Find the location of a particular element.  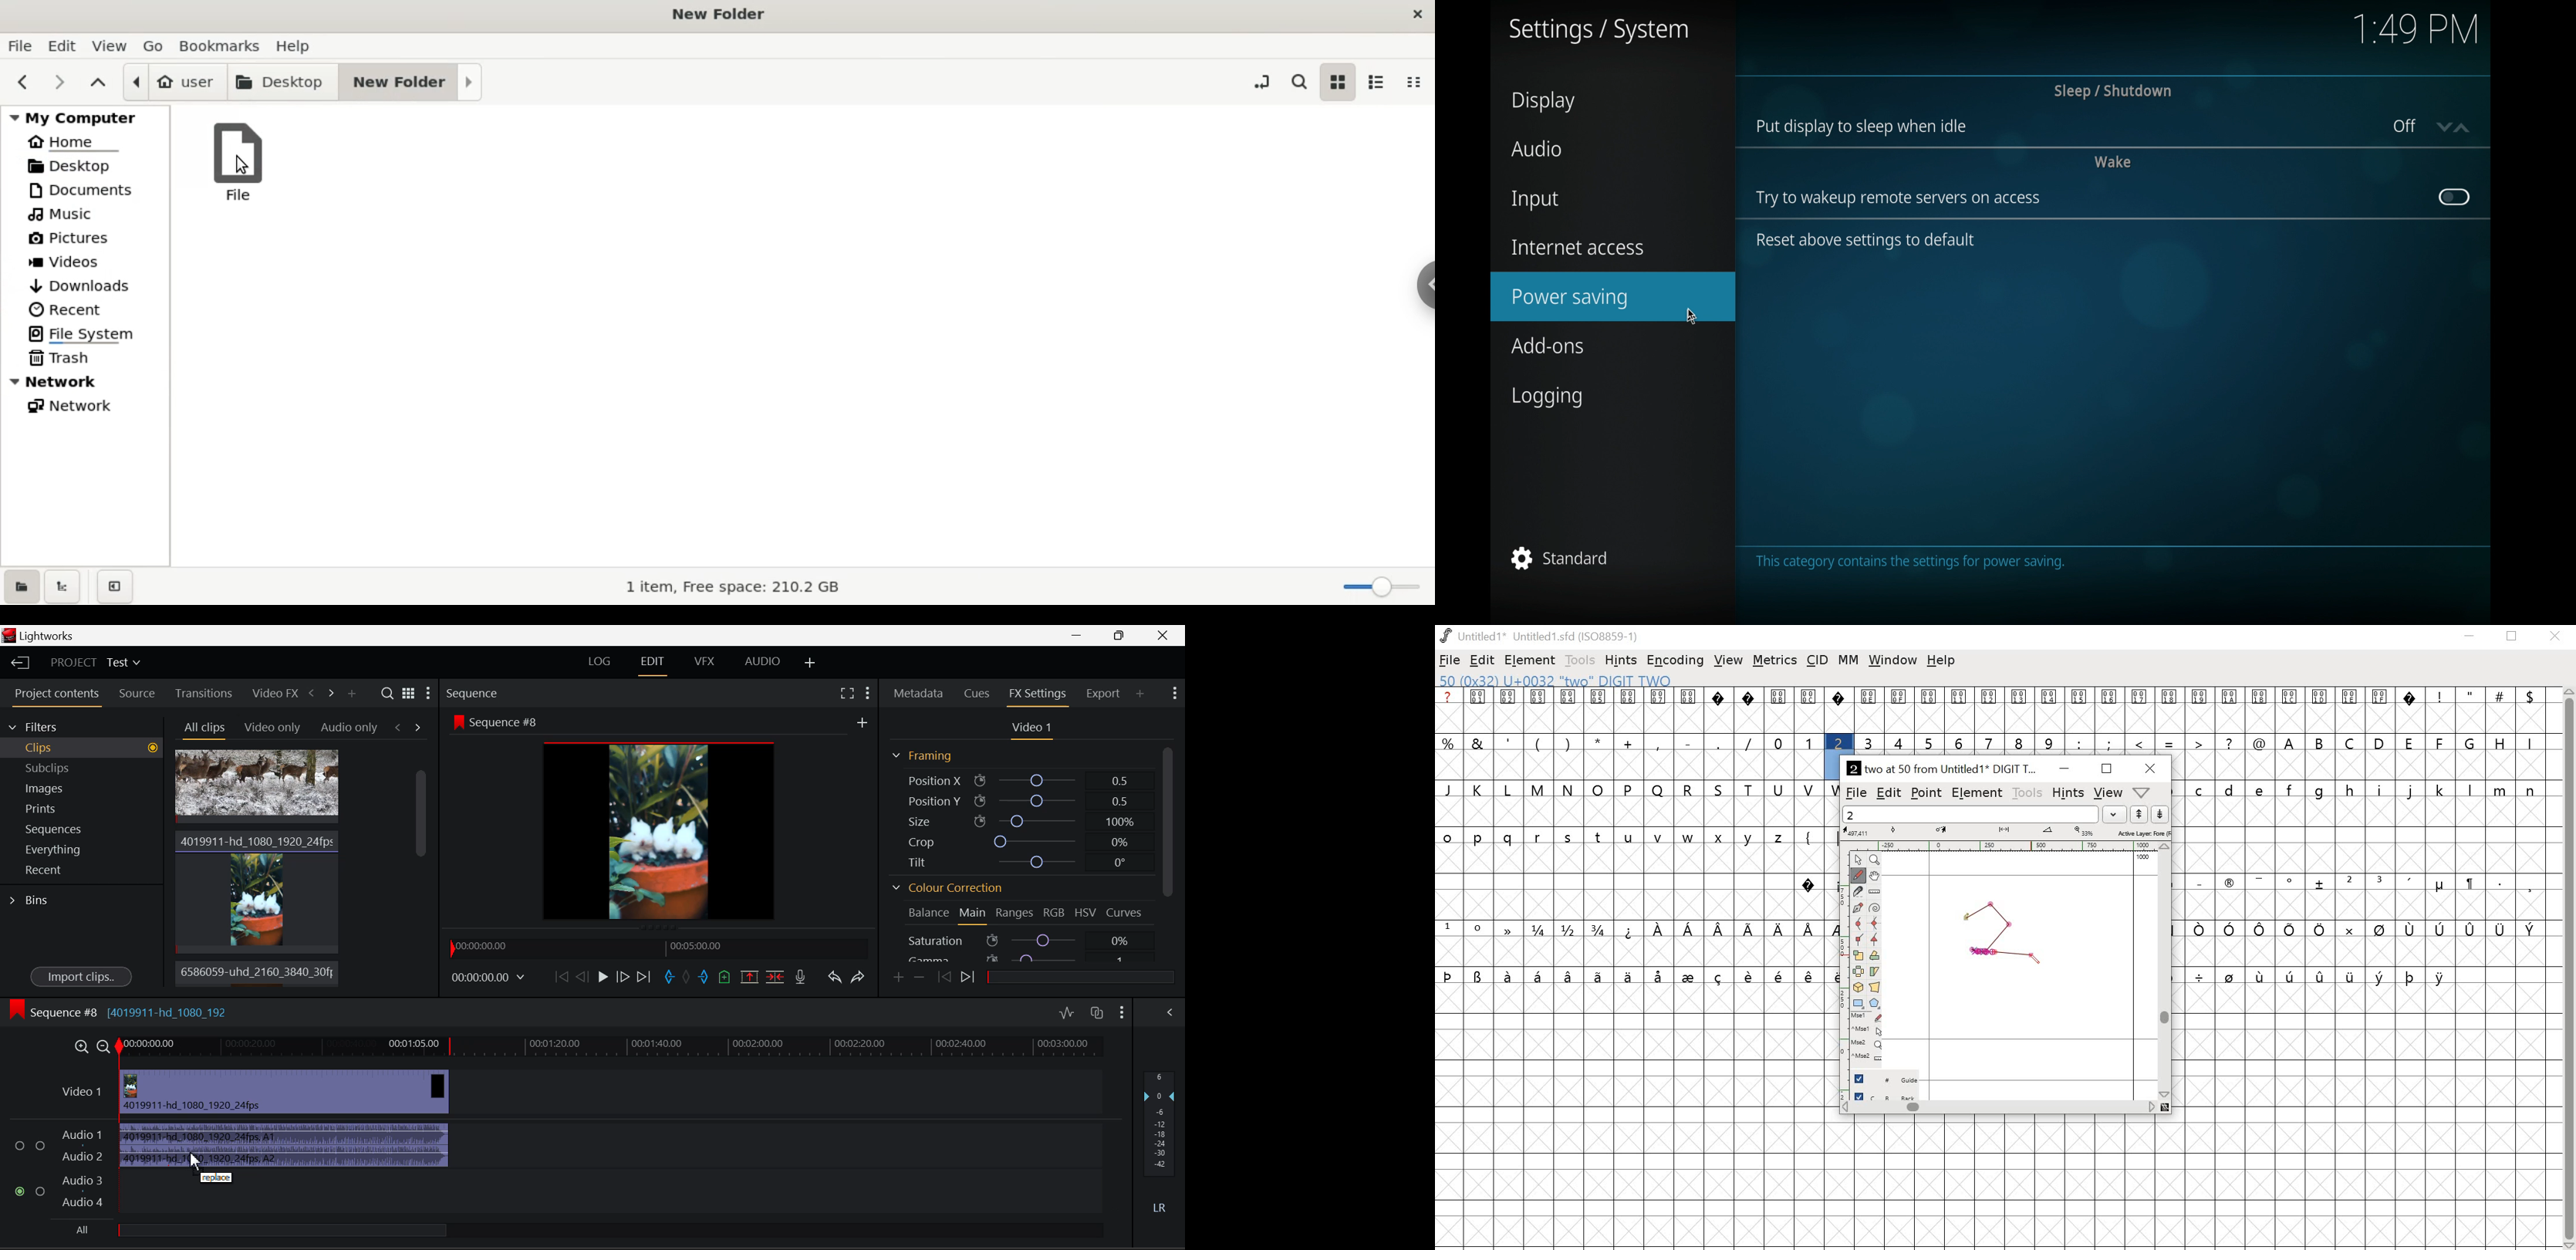

Toggle between list and title view is located at coordinates (409, 692).